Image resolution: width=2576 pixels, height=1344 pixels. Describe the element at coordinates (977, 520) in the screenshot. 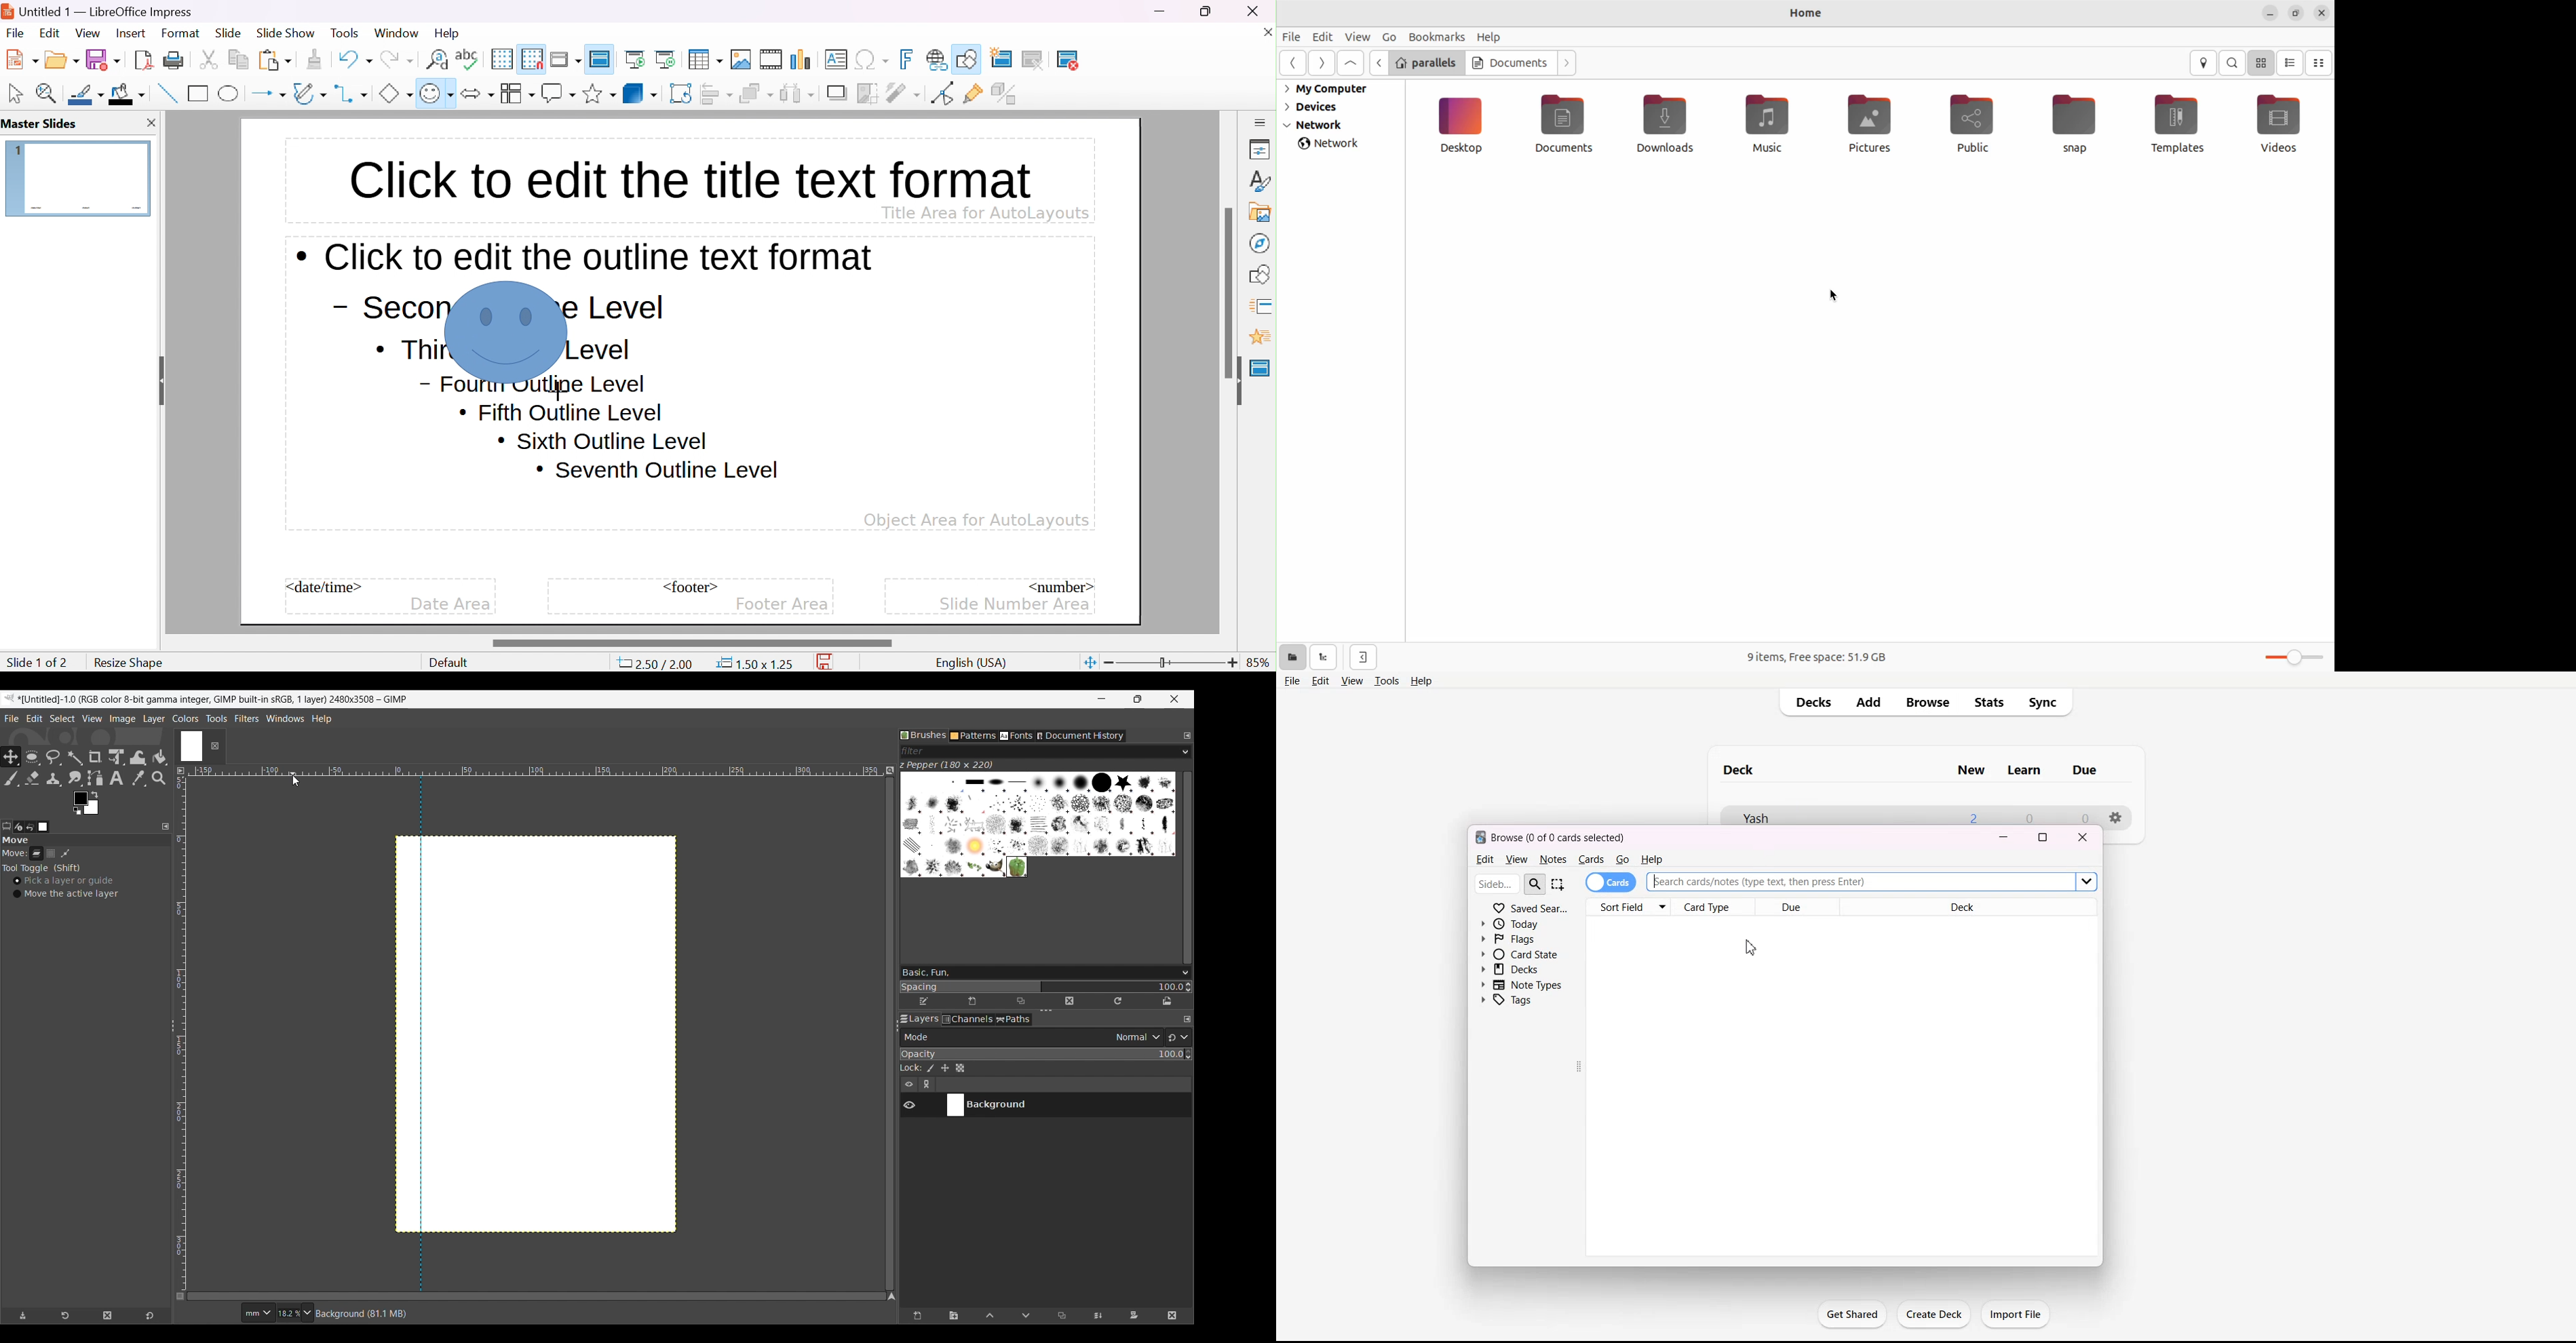

I see `object area for autolayouts` at that location.